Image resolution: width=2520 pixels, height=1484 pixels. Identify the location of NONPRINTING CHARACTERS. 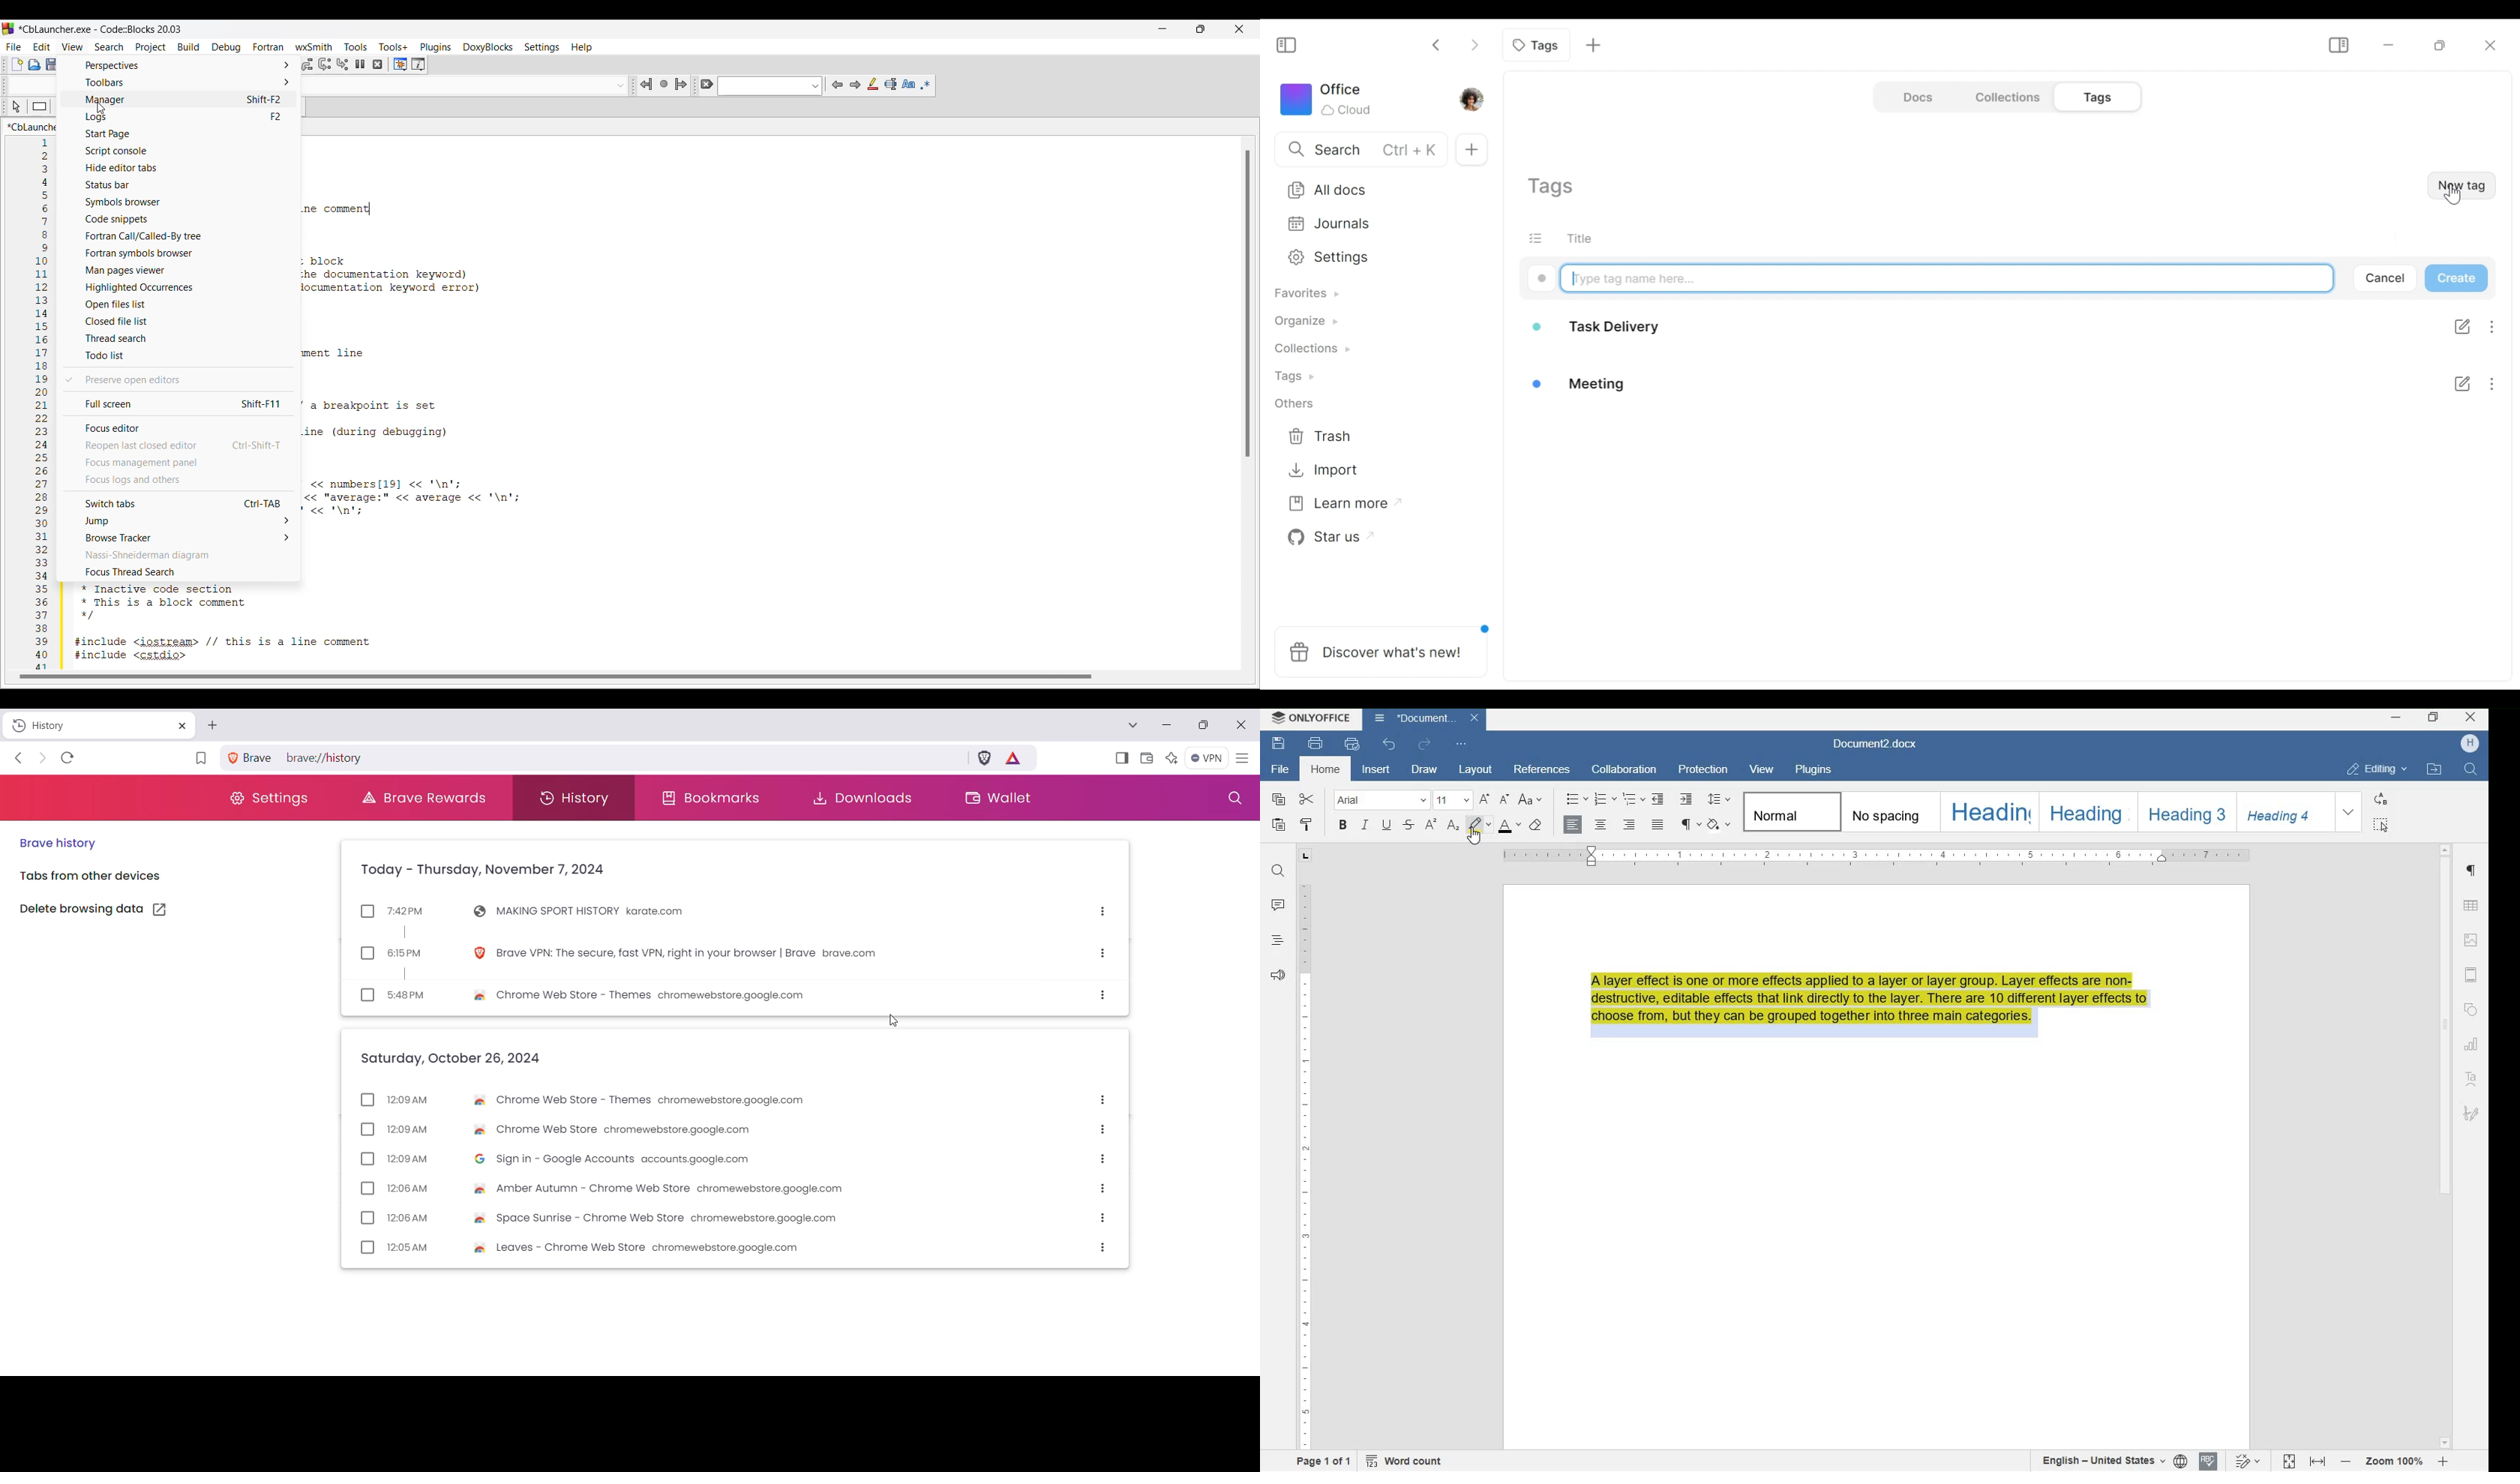
(1689, 825).